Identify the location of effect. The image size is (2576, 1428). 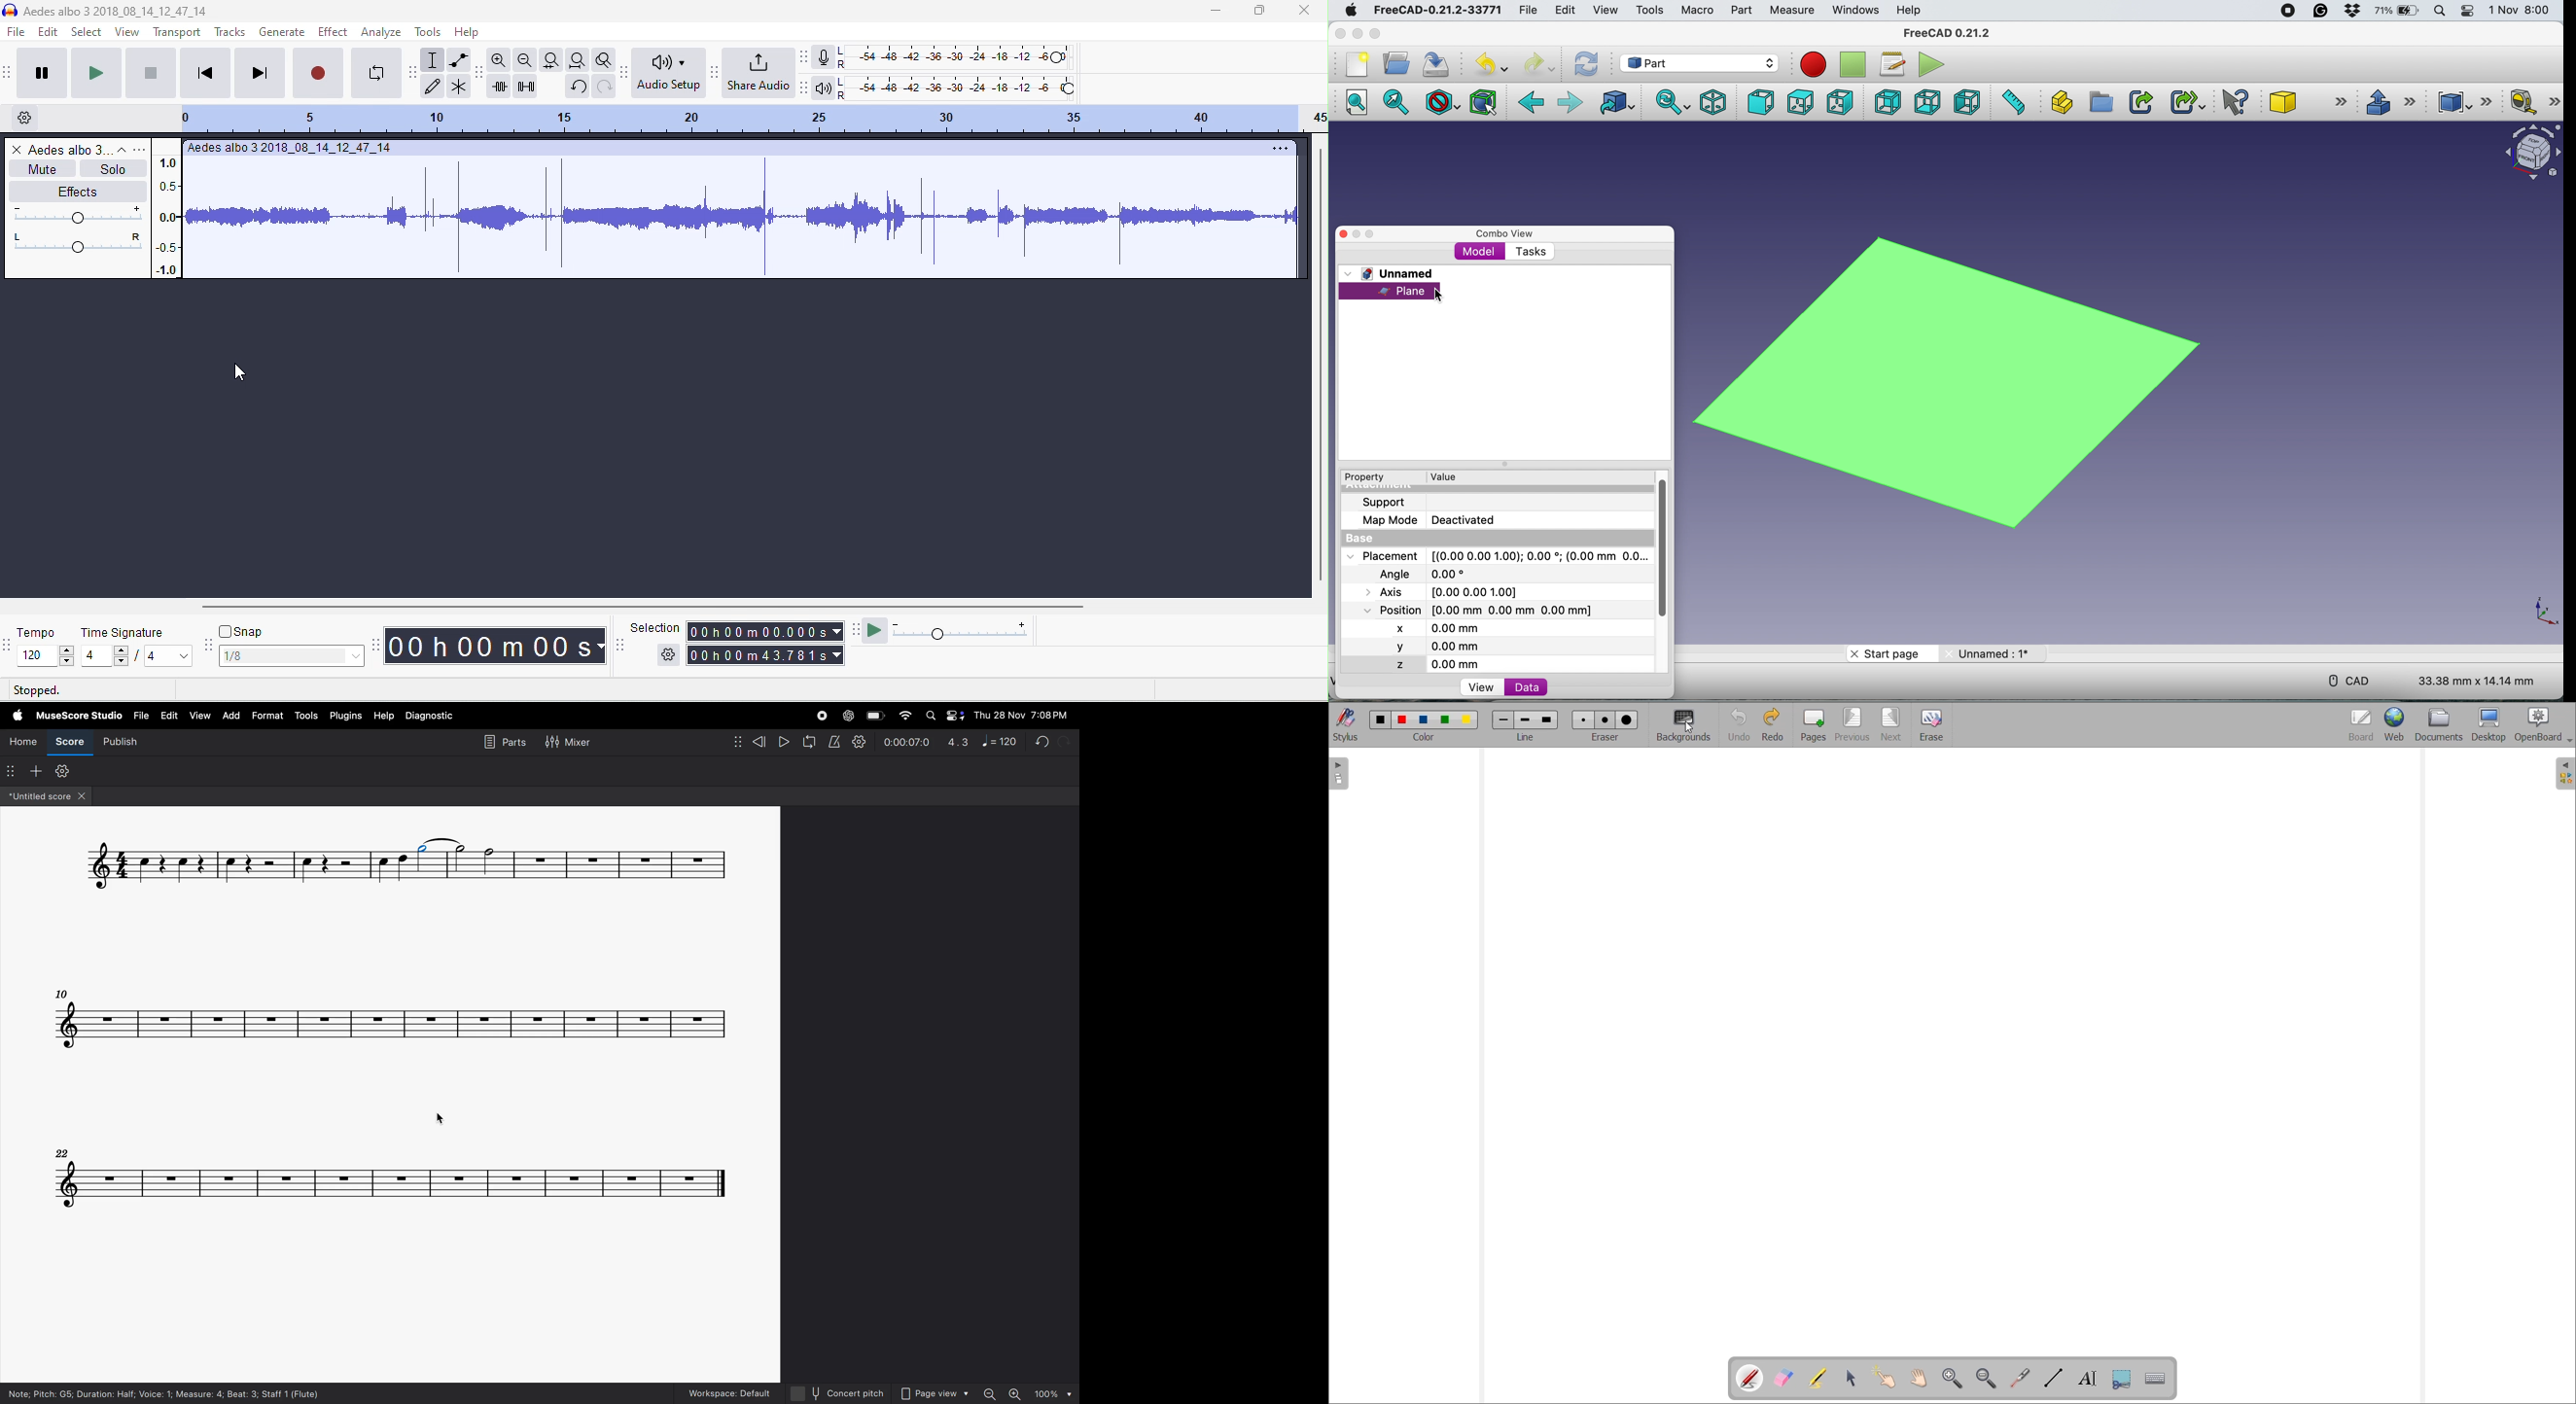
(333, 33).